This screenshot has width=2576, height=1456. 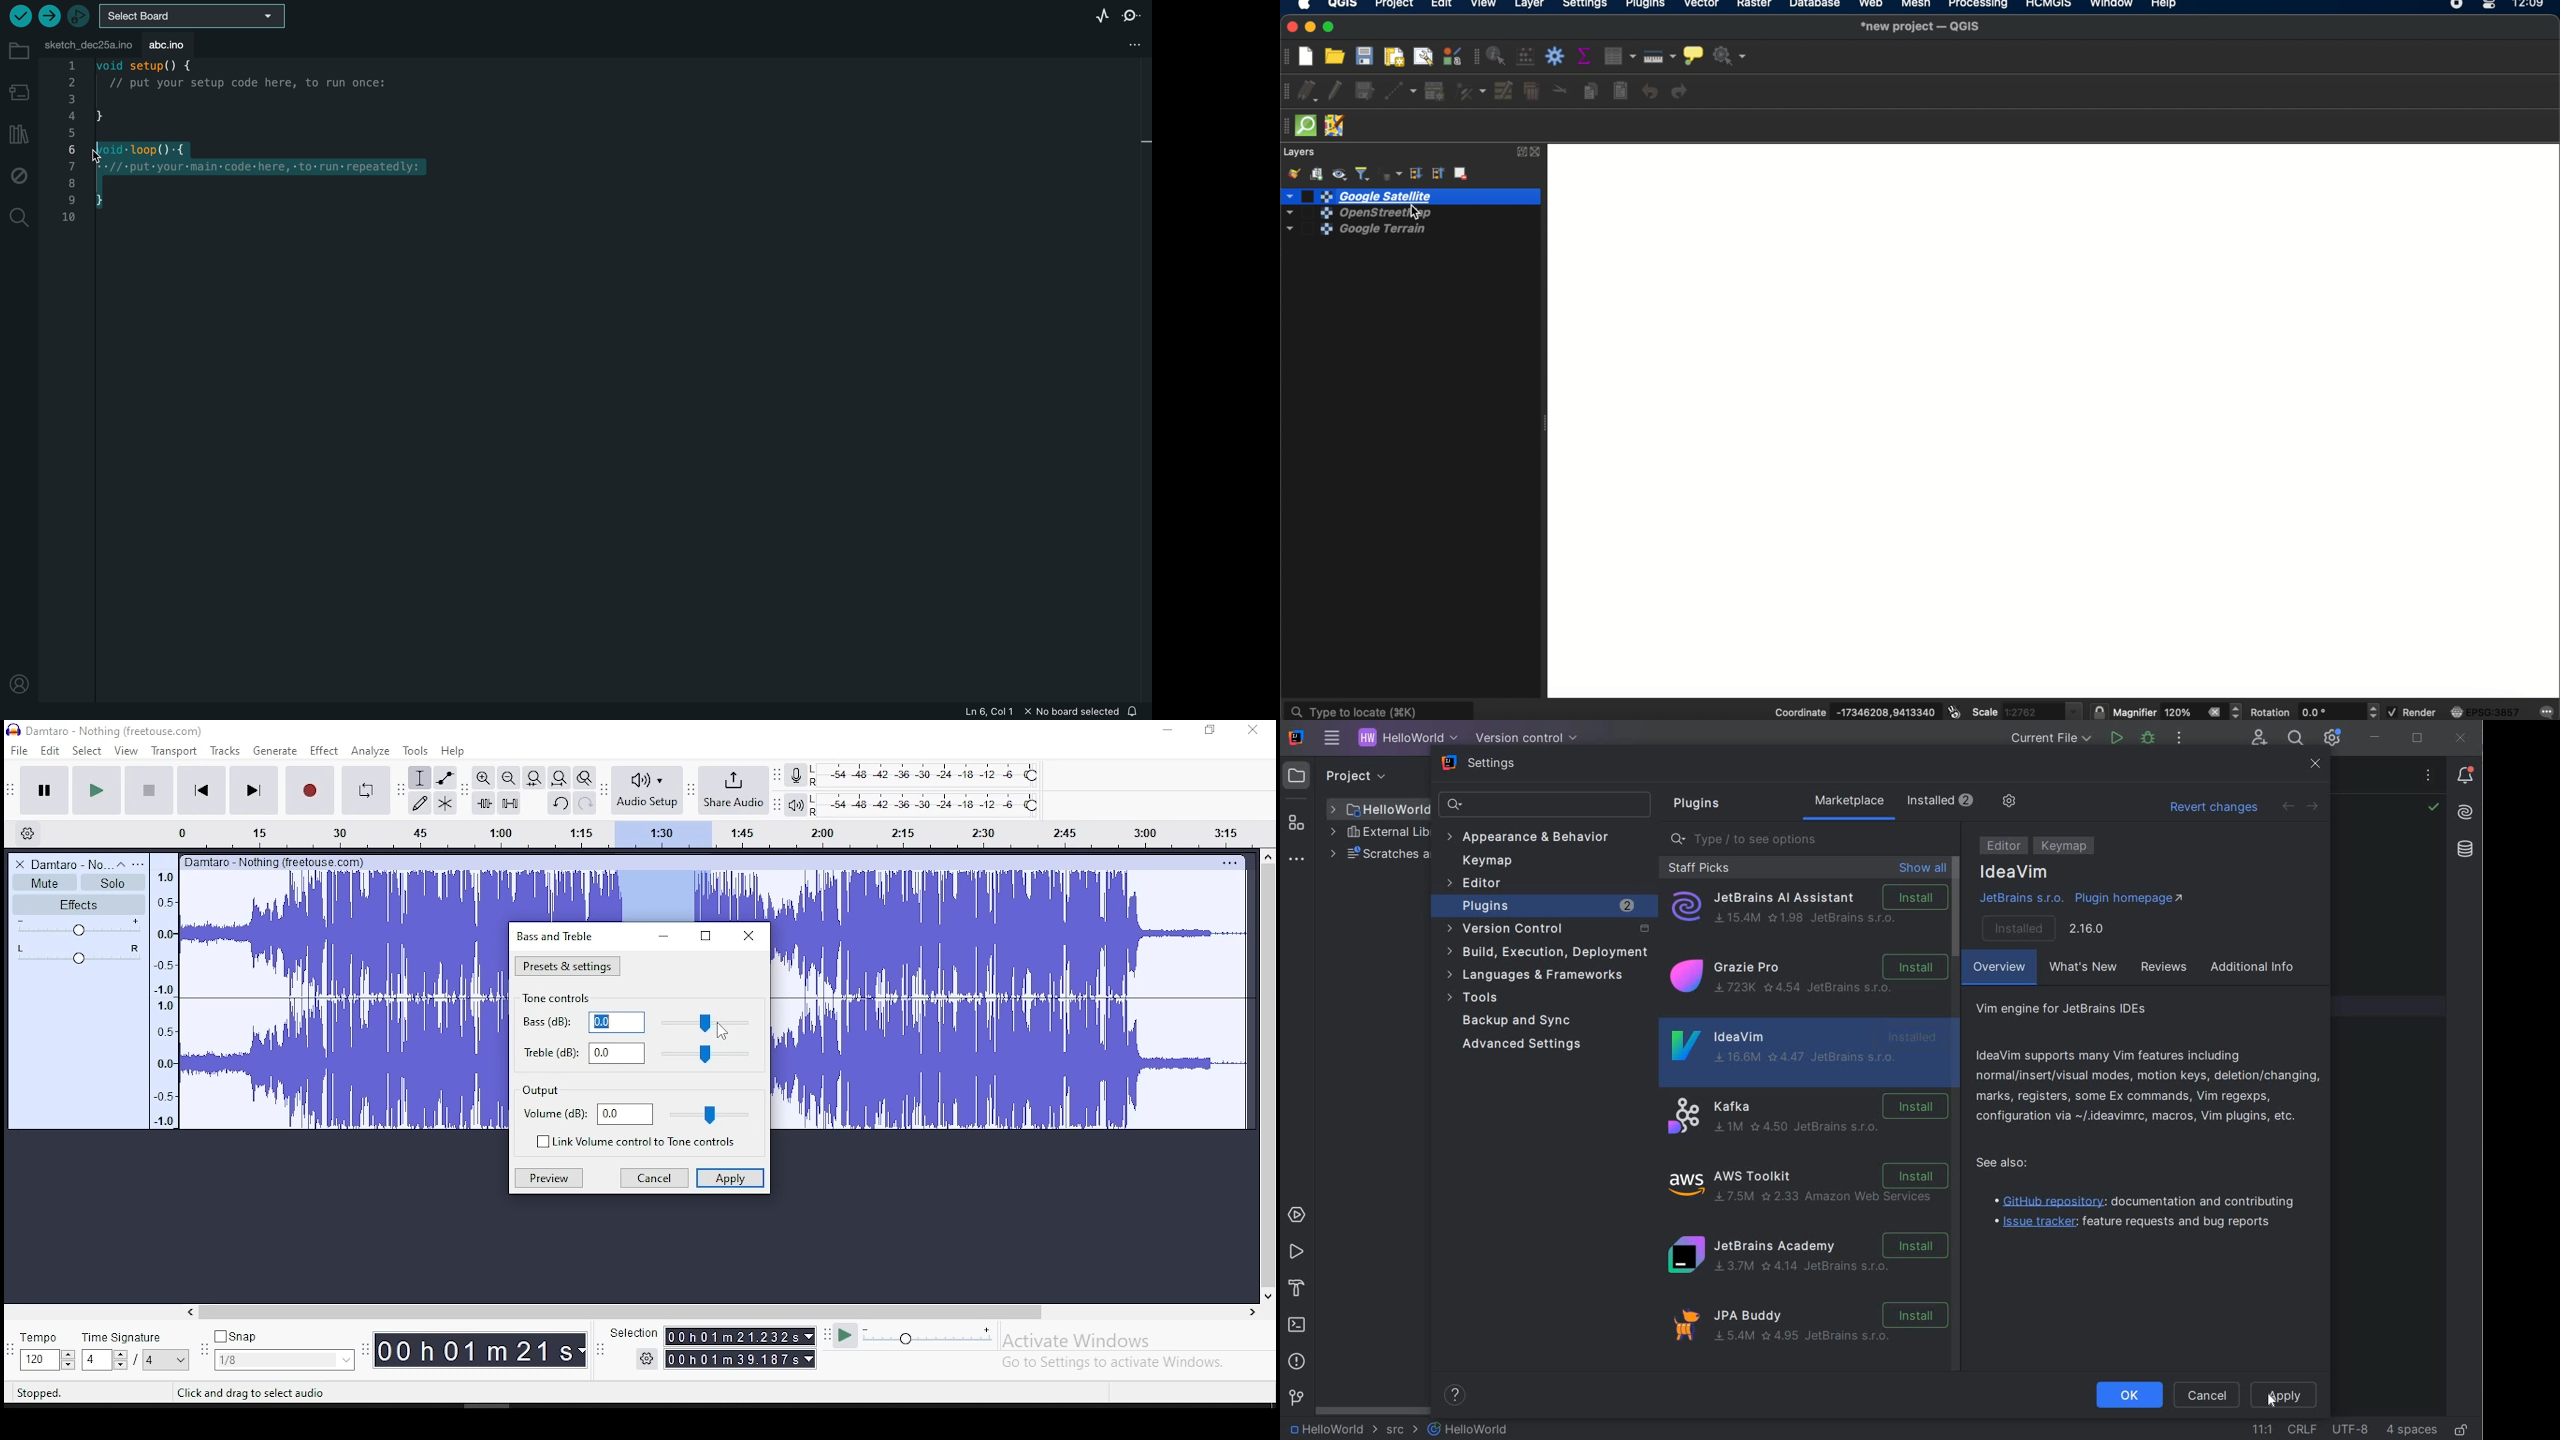 What do you see at coordinates (1850, 713) in the screenshot?
I see `coordinate -17346208,9413340` at bounding box center [1850, 713].